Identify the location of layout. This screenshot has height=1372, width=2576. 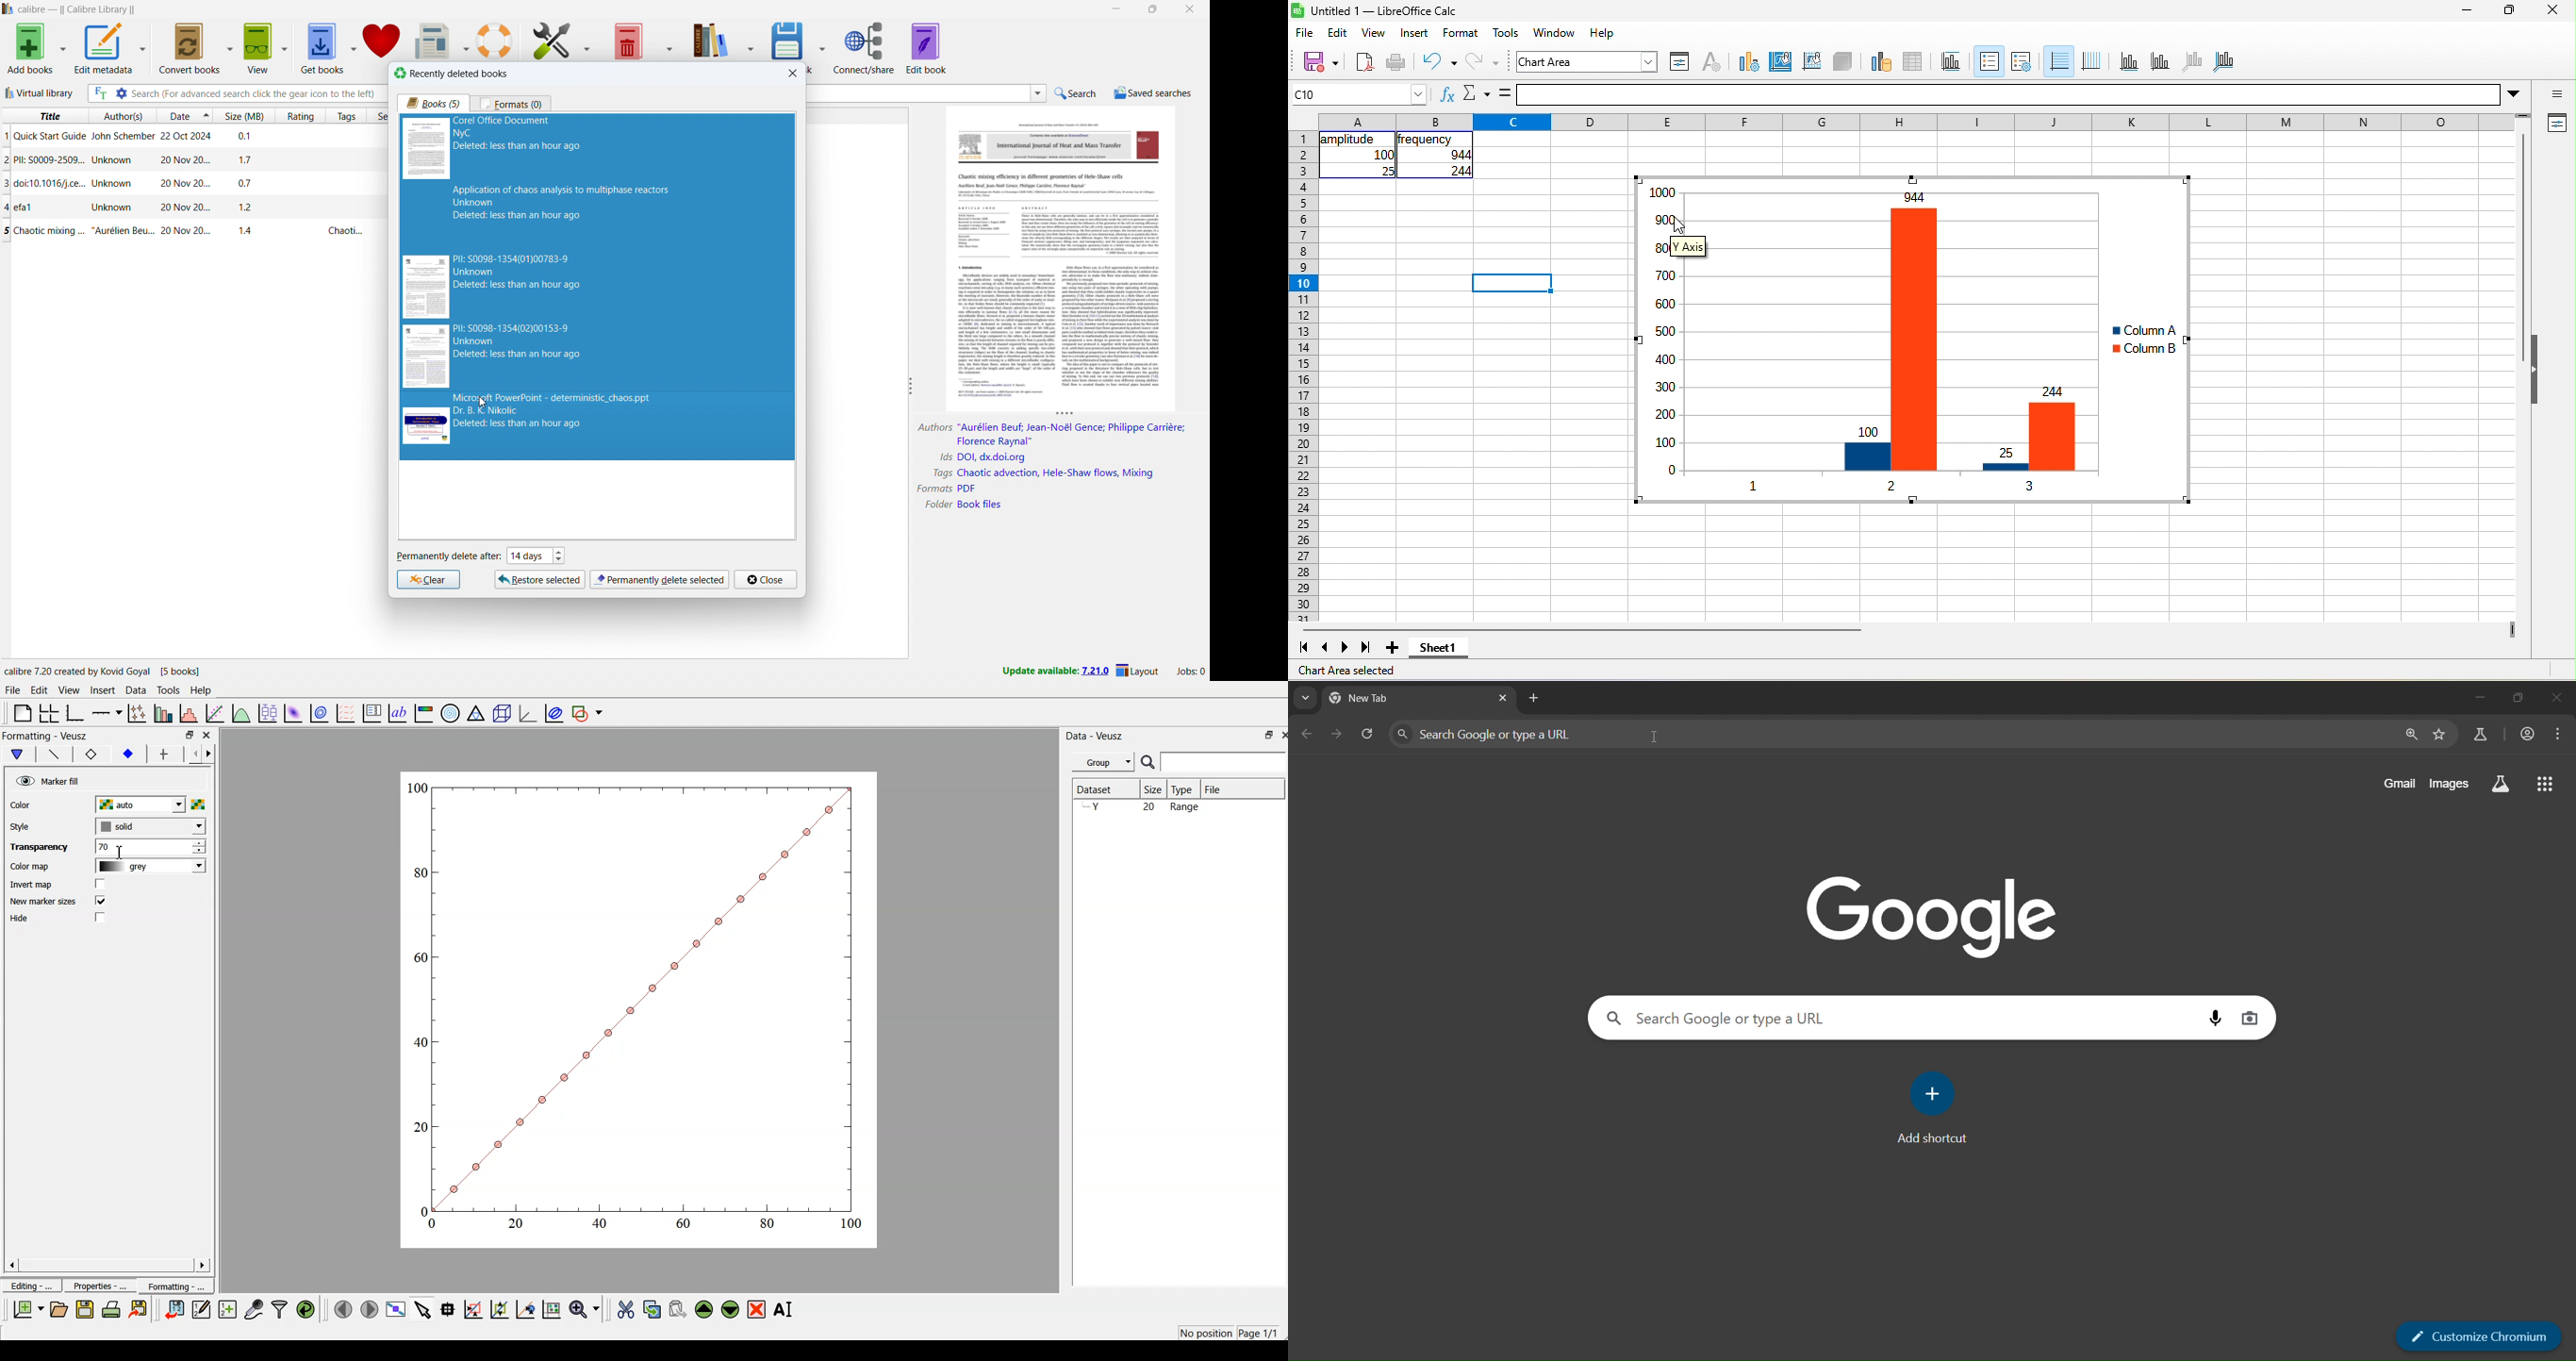
(1140, 671).